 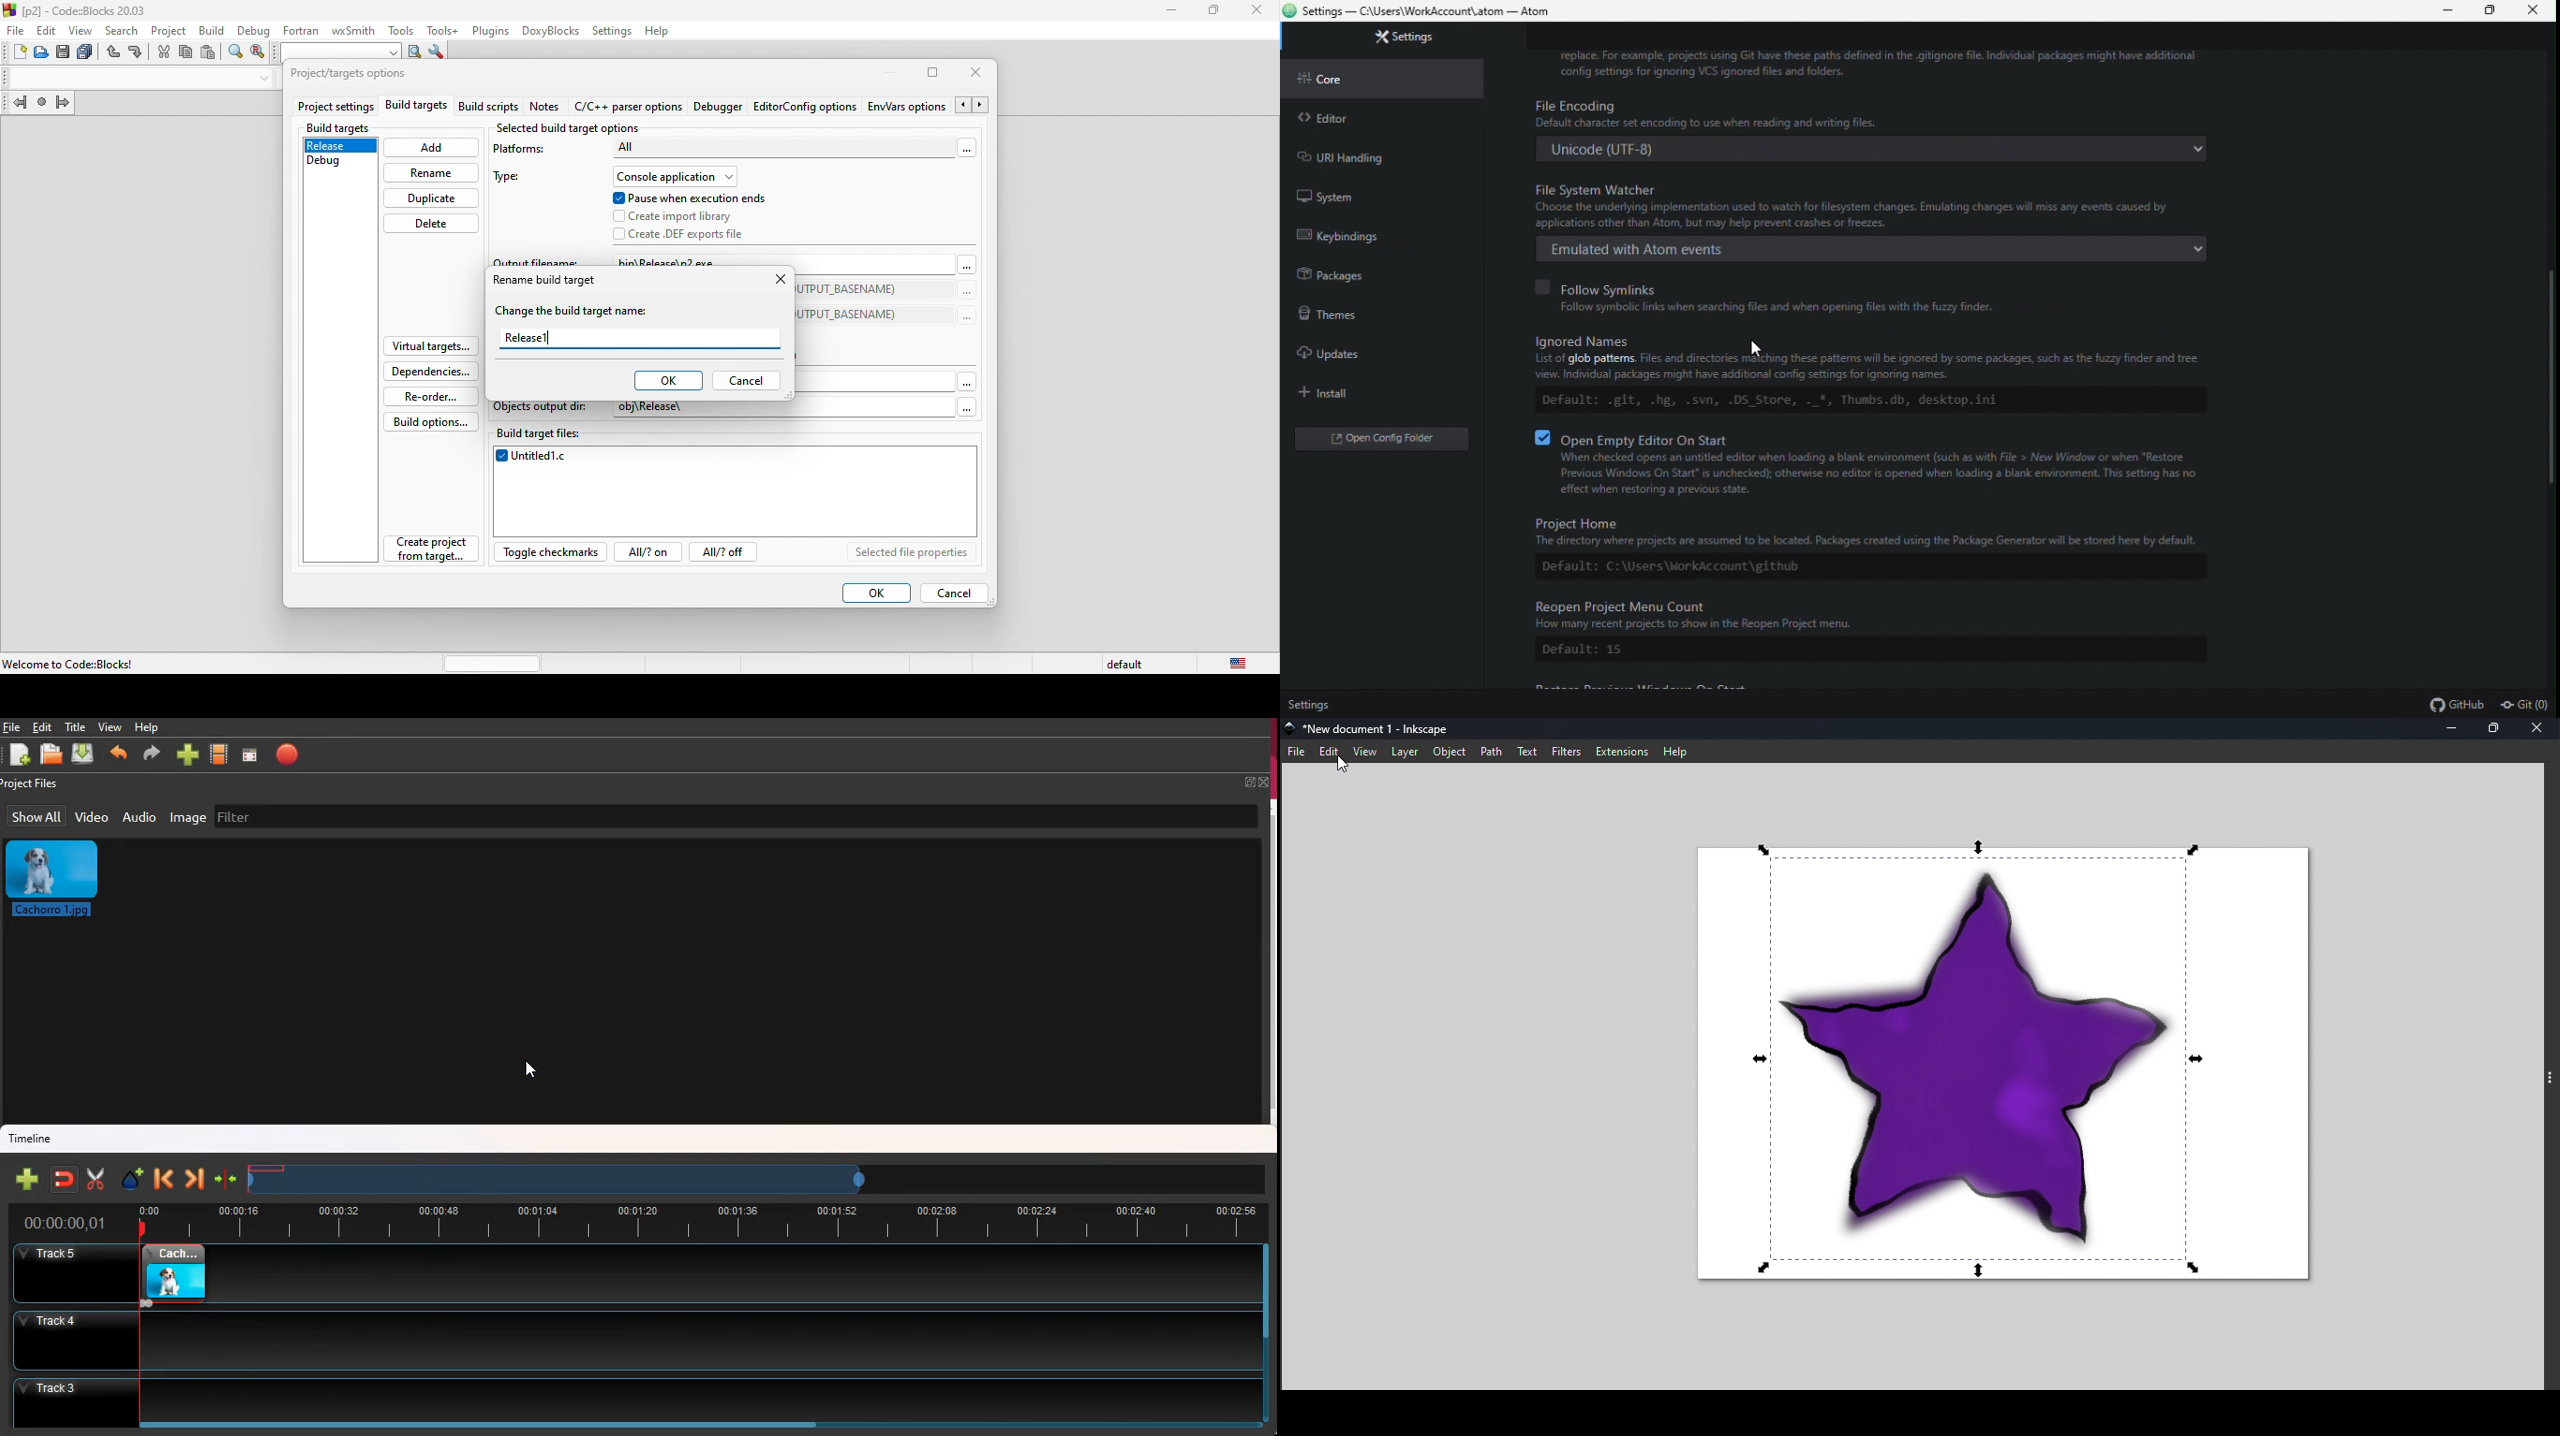 I want to click on timeline, so click(x=34, y=1138).